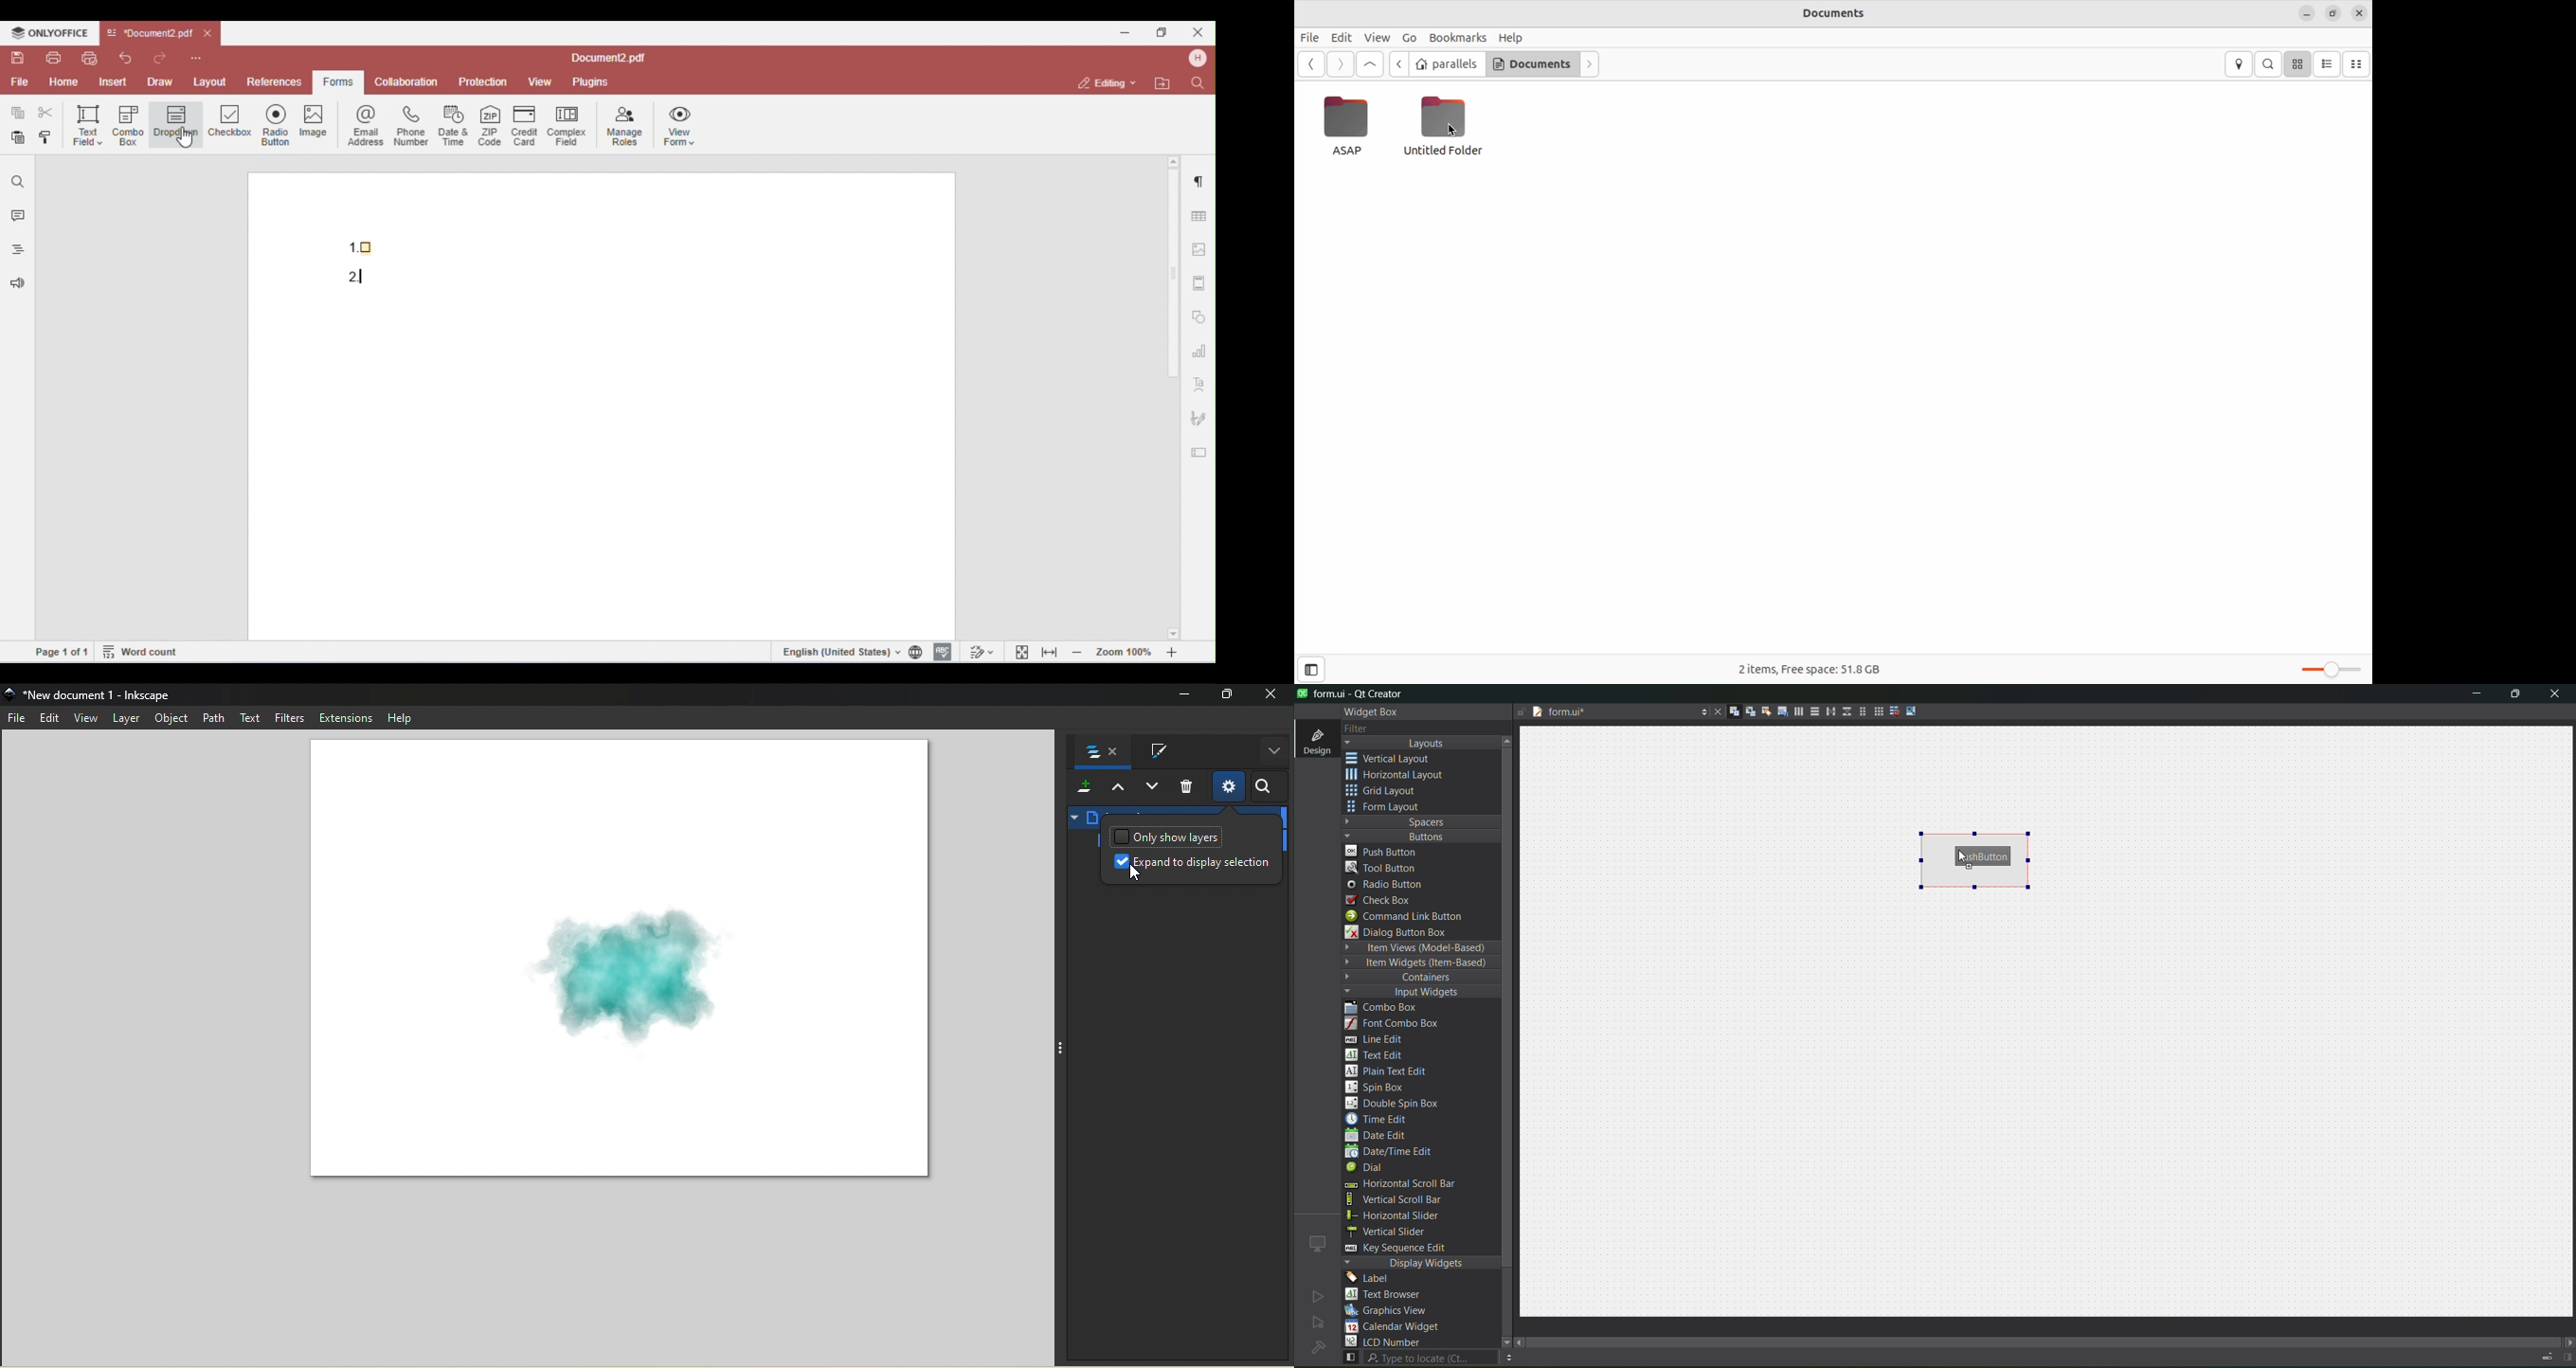 Image resolution: width=2576 pixels, height=1372 pixels. Describe the element at coordinates (1420, 949) in the screenshot. I see `item views` at that location.